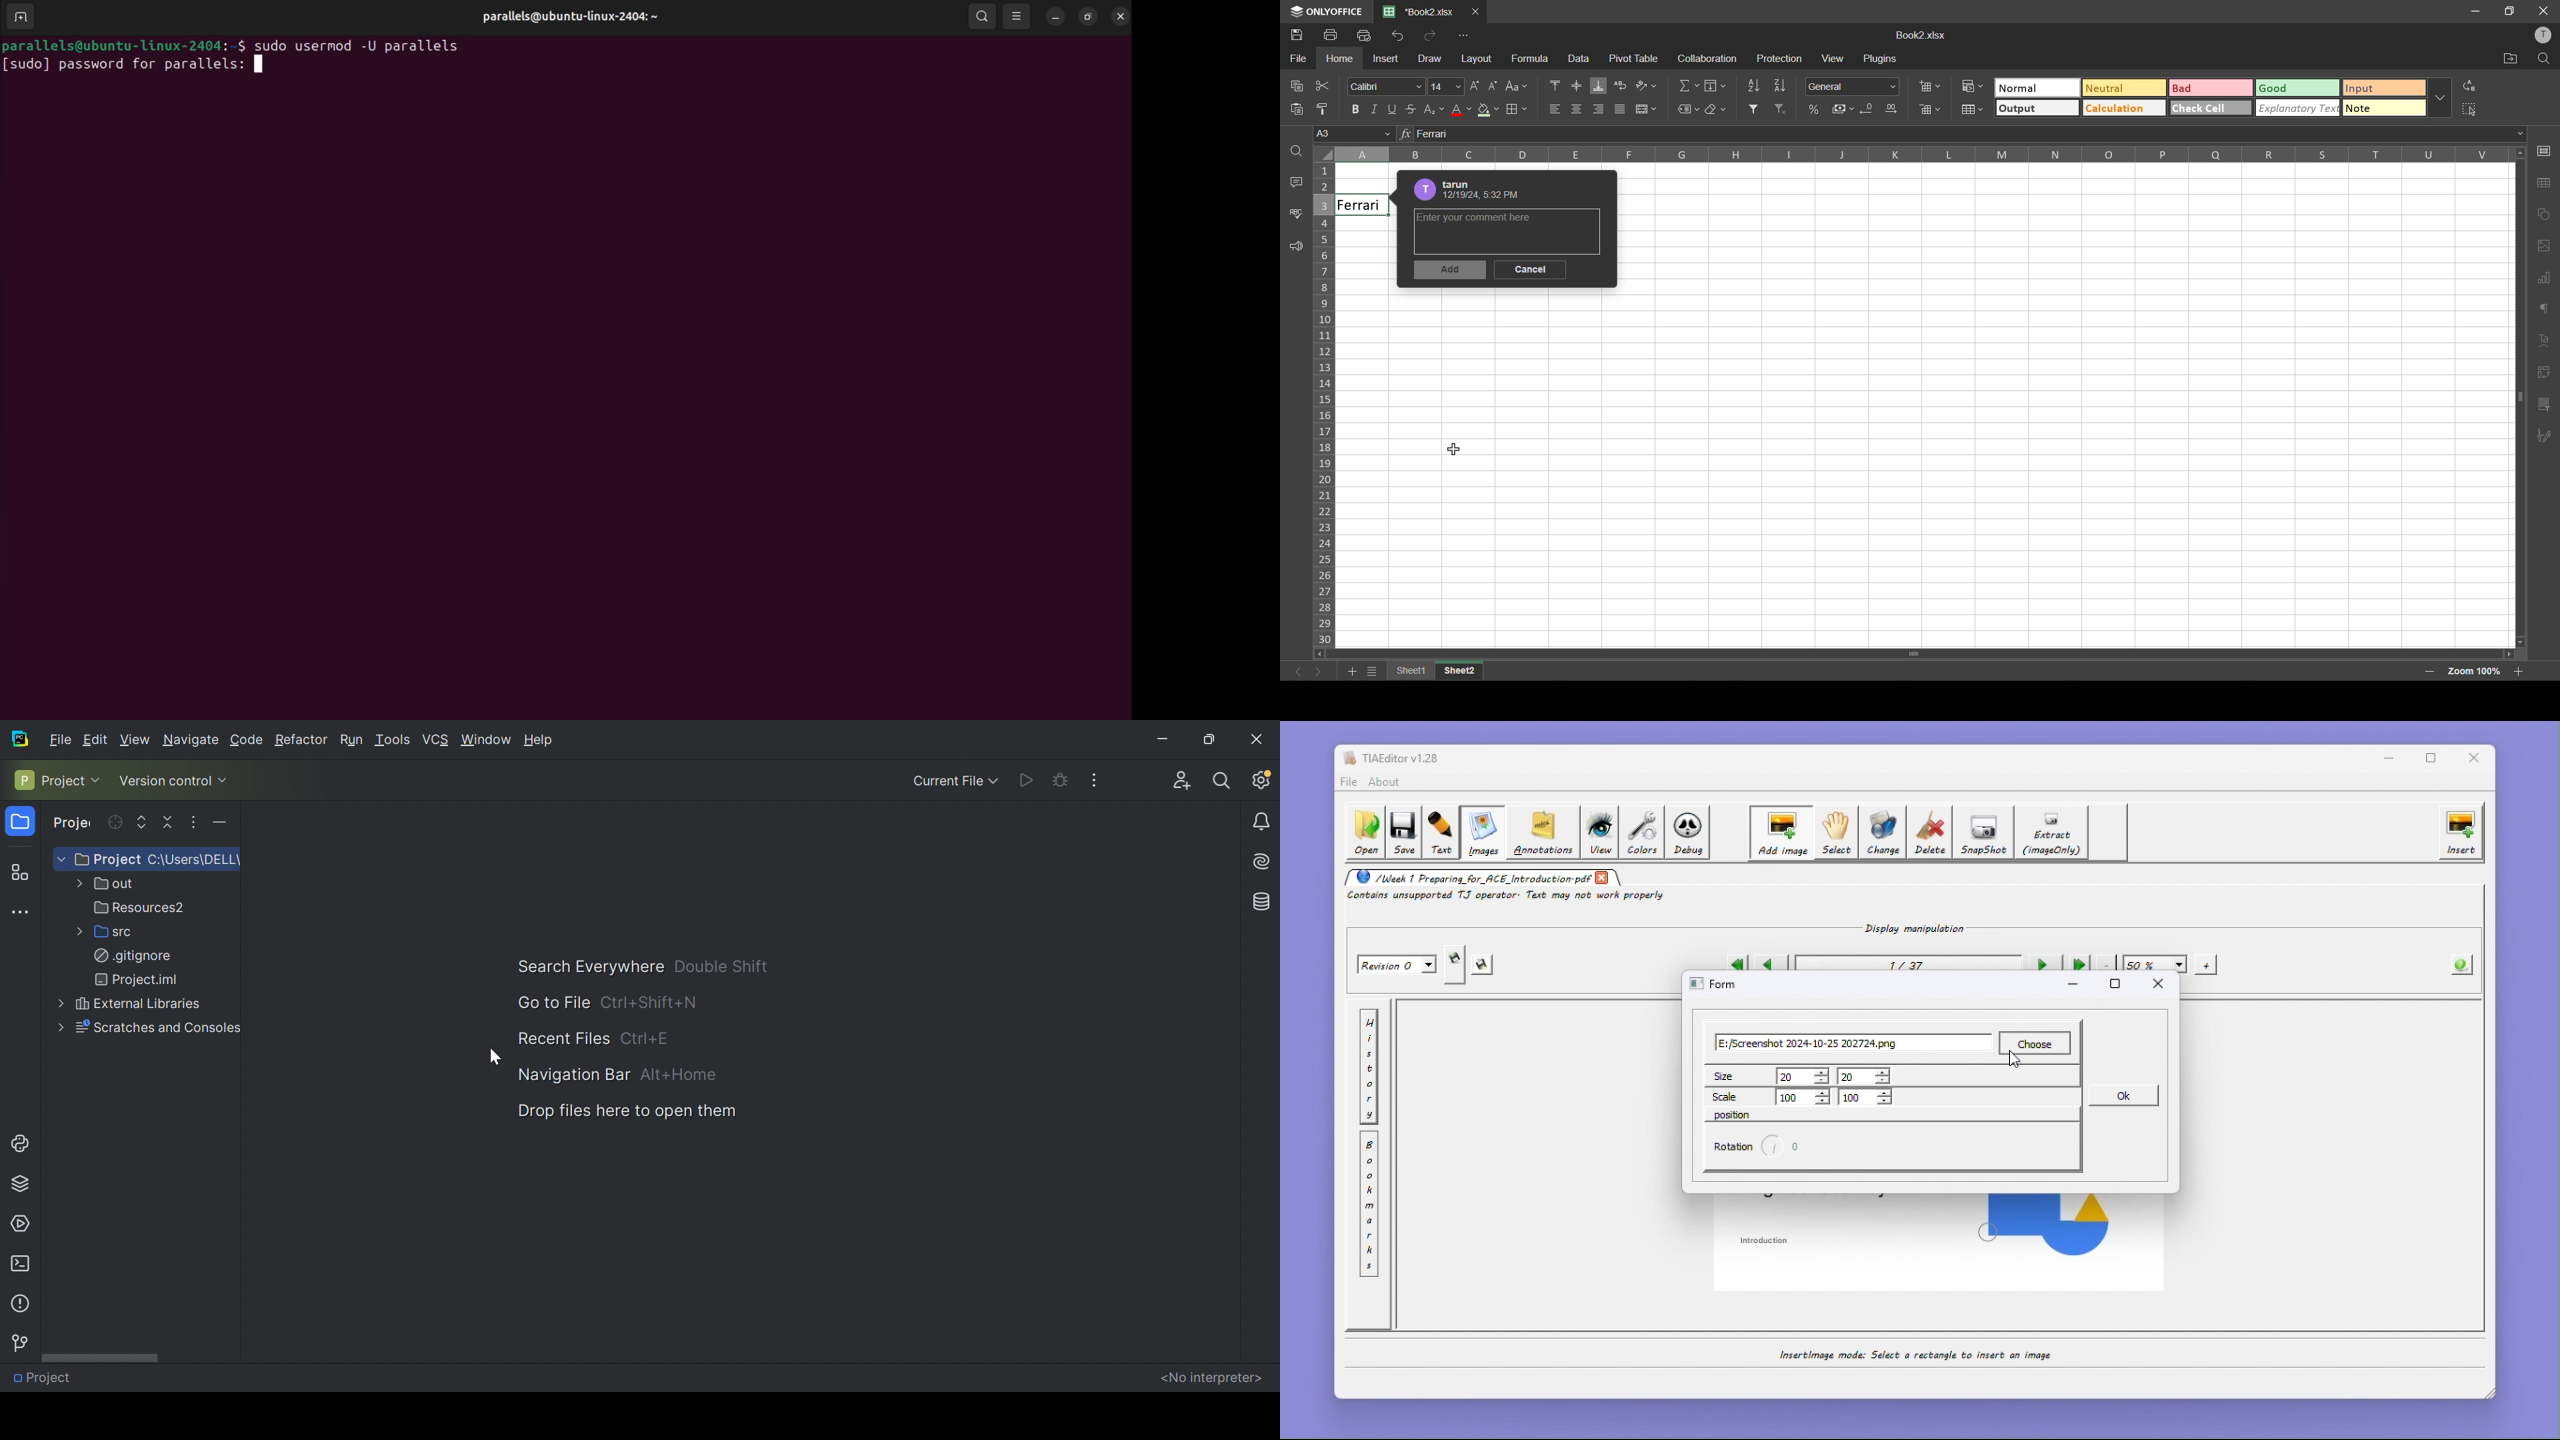  Describe the element at coordinates (2386, 109) in the screenshot. I see `note` at that location.